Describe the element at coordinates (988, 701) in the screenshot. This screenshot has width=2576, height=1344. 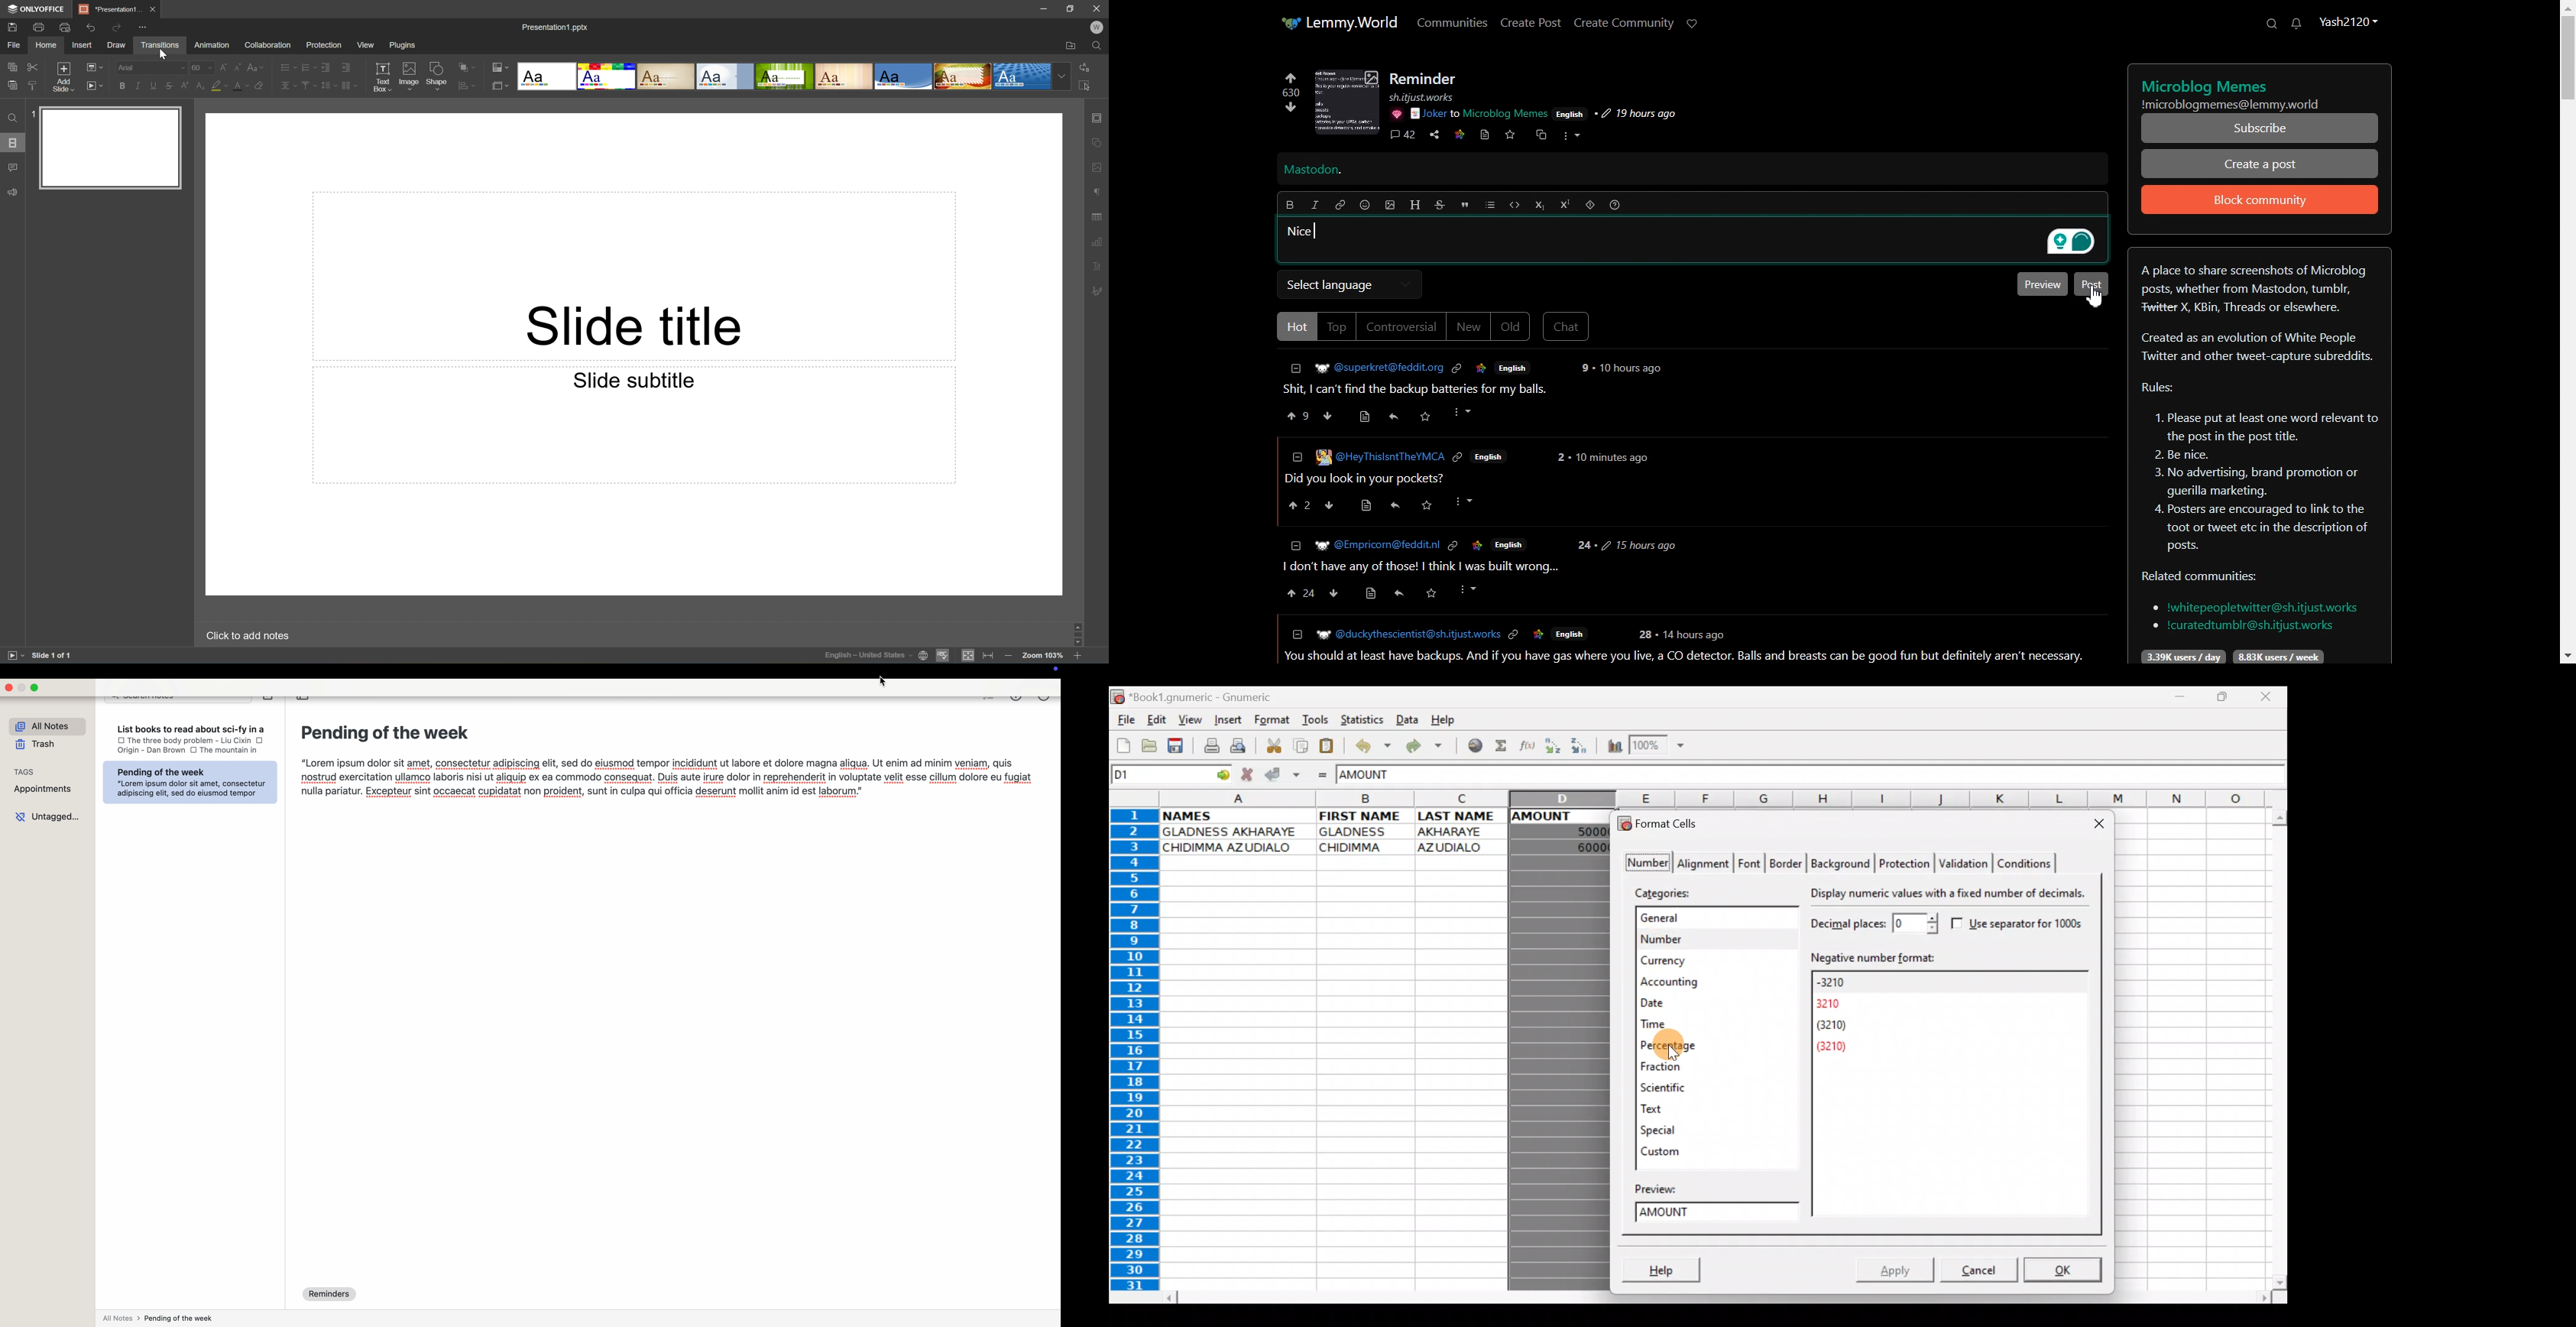
I see `checkbox list` at that location.